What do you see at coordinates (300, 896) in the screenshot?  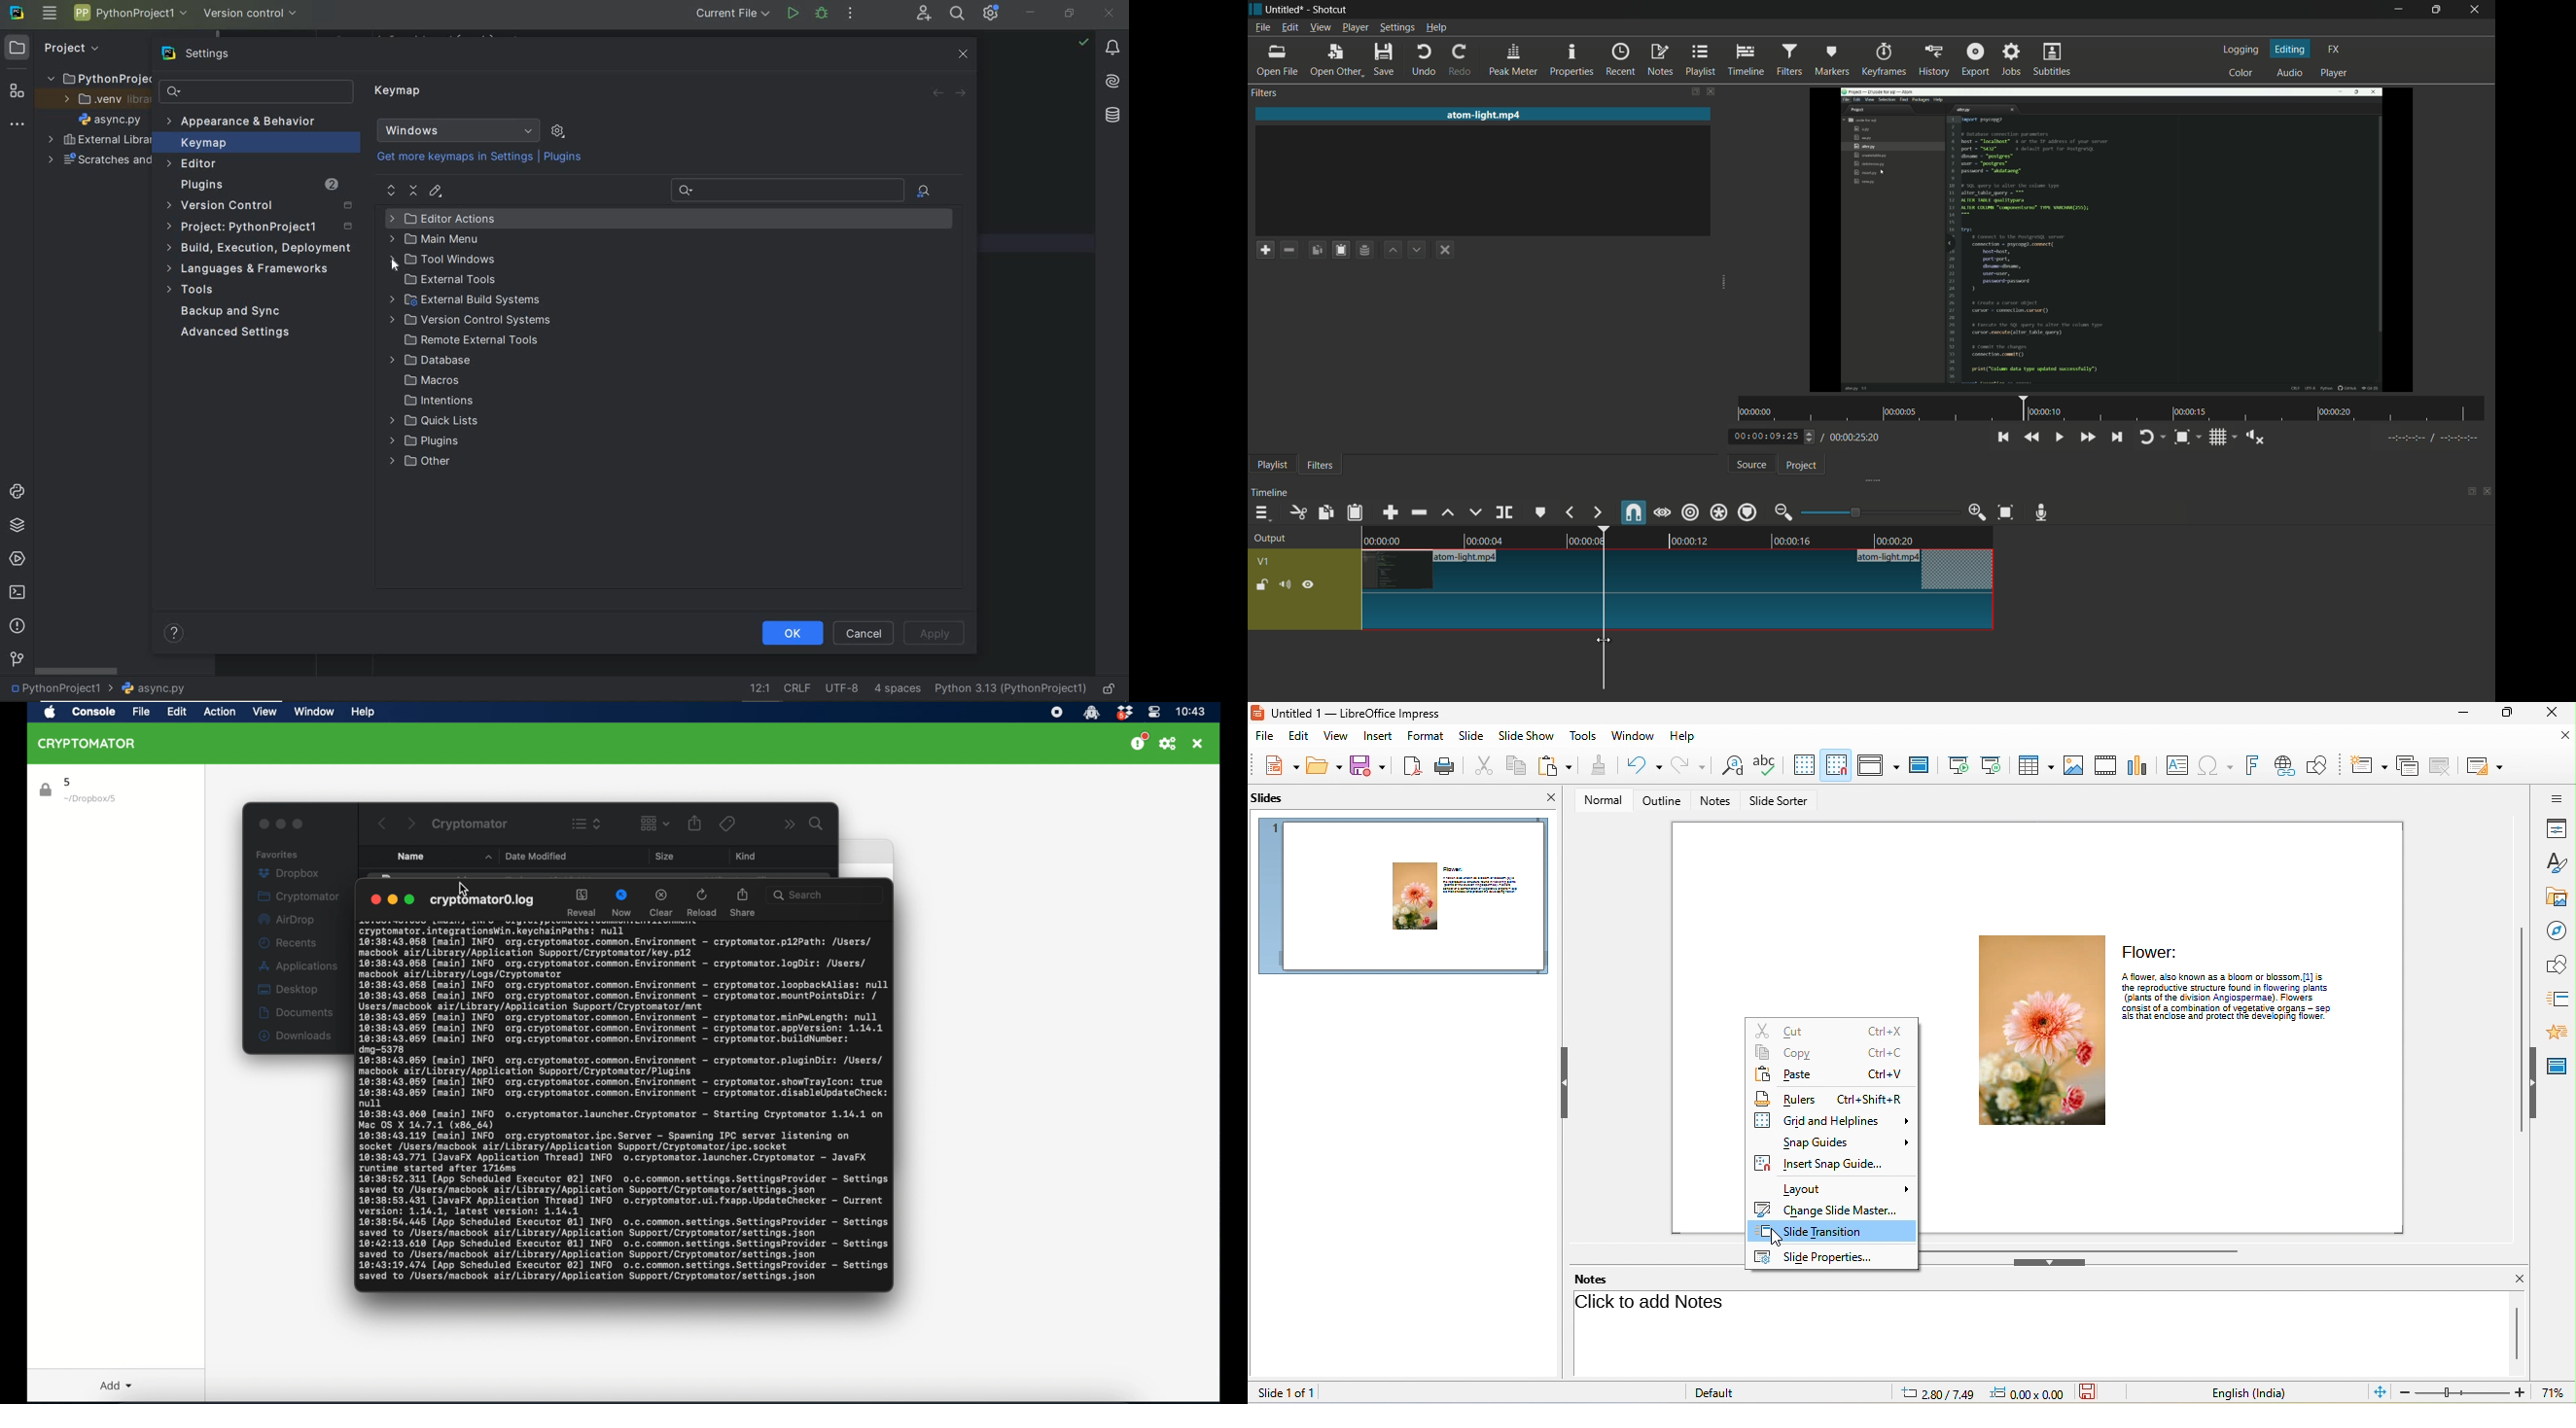 I see `cryptomator` at bounding box center [300, 896].